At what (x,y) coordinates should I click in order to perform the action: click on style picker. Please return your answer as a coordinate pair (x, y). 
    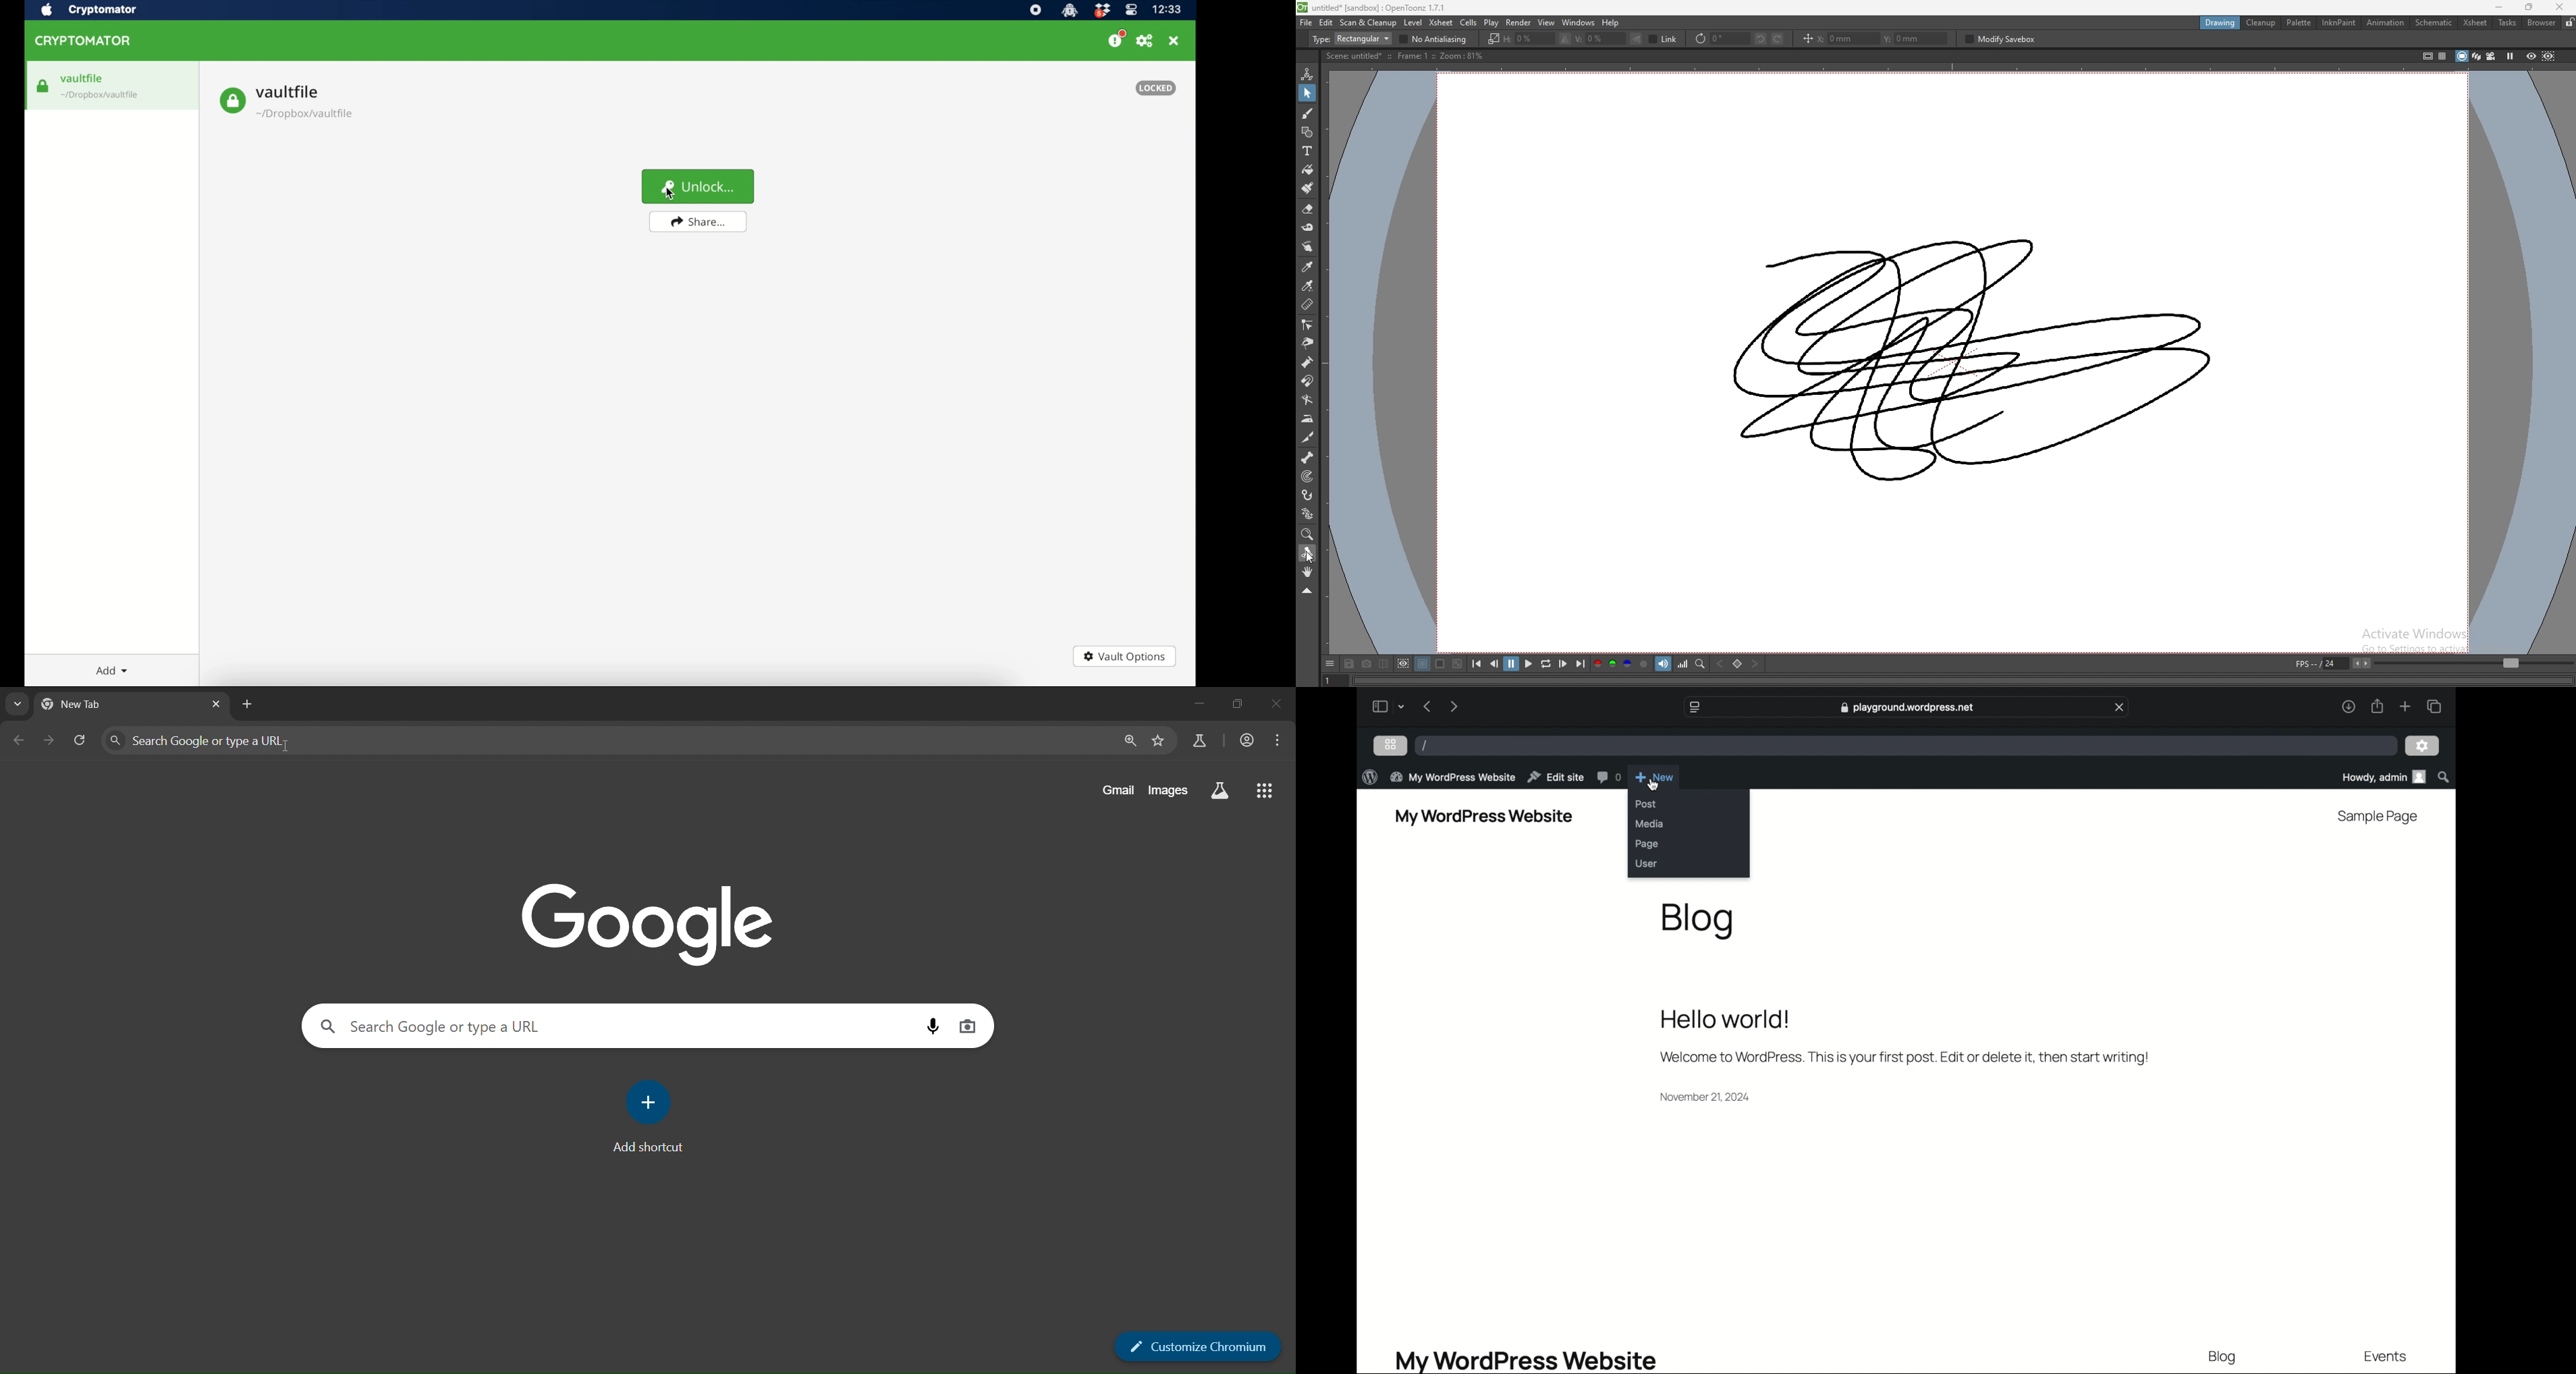
    Looking at the image, I should click on (1308, 267).